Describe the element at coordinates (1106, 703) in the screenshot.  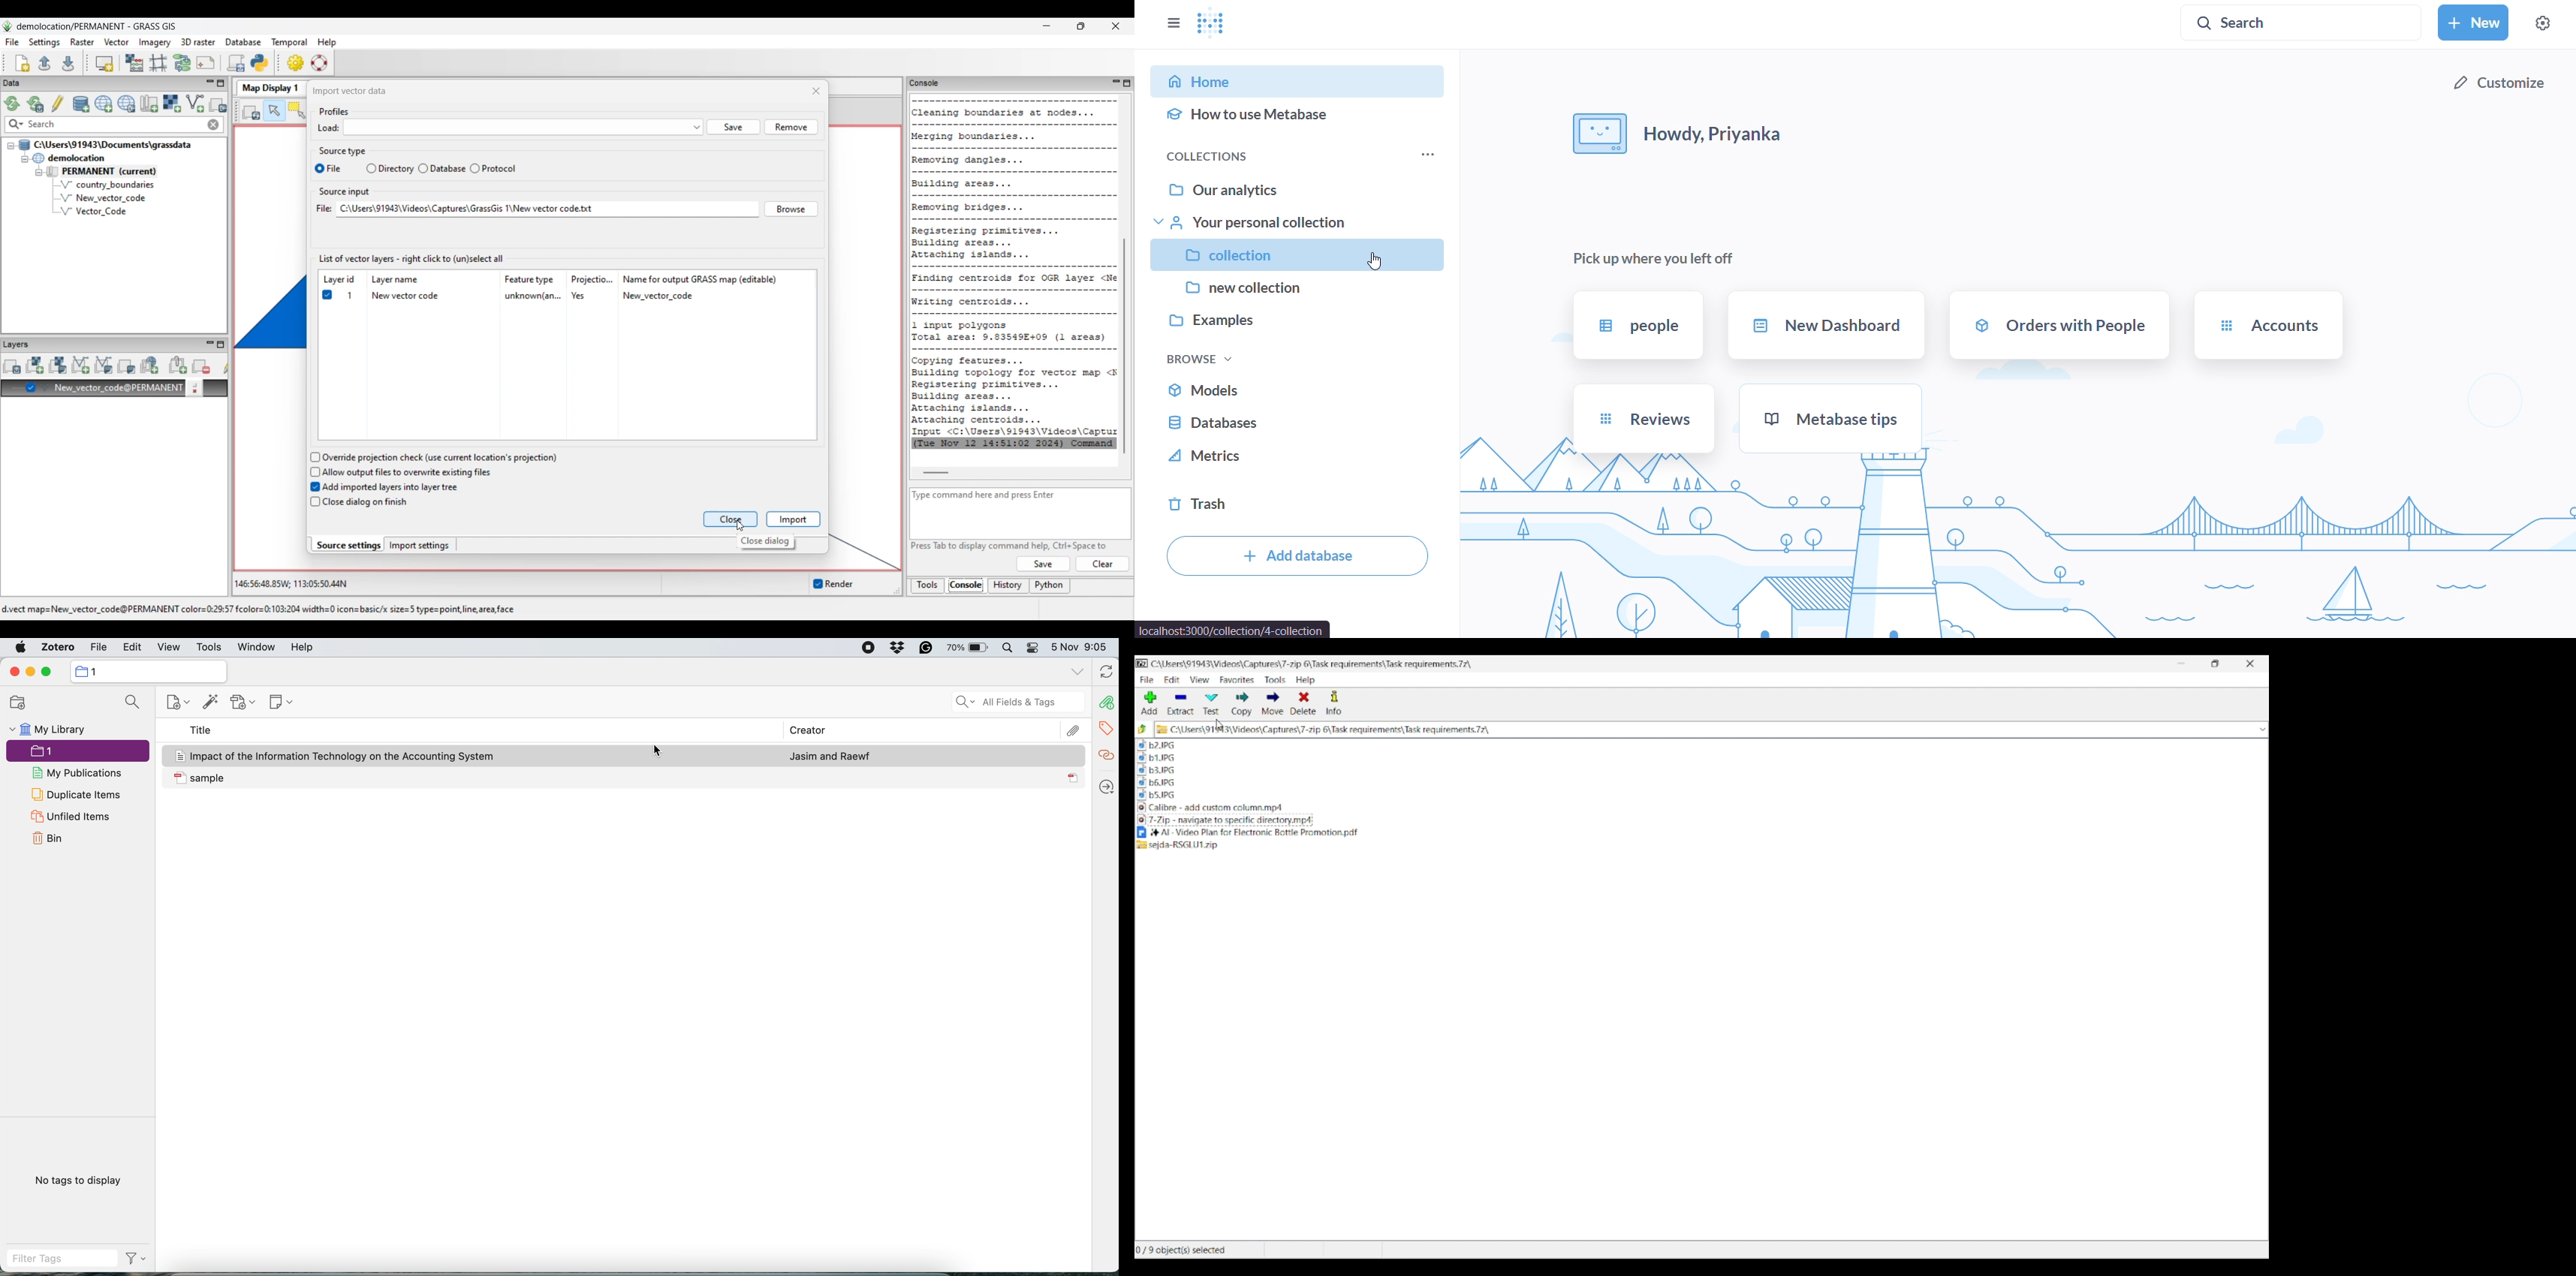
I see `attachements` at that location.